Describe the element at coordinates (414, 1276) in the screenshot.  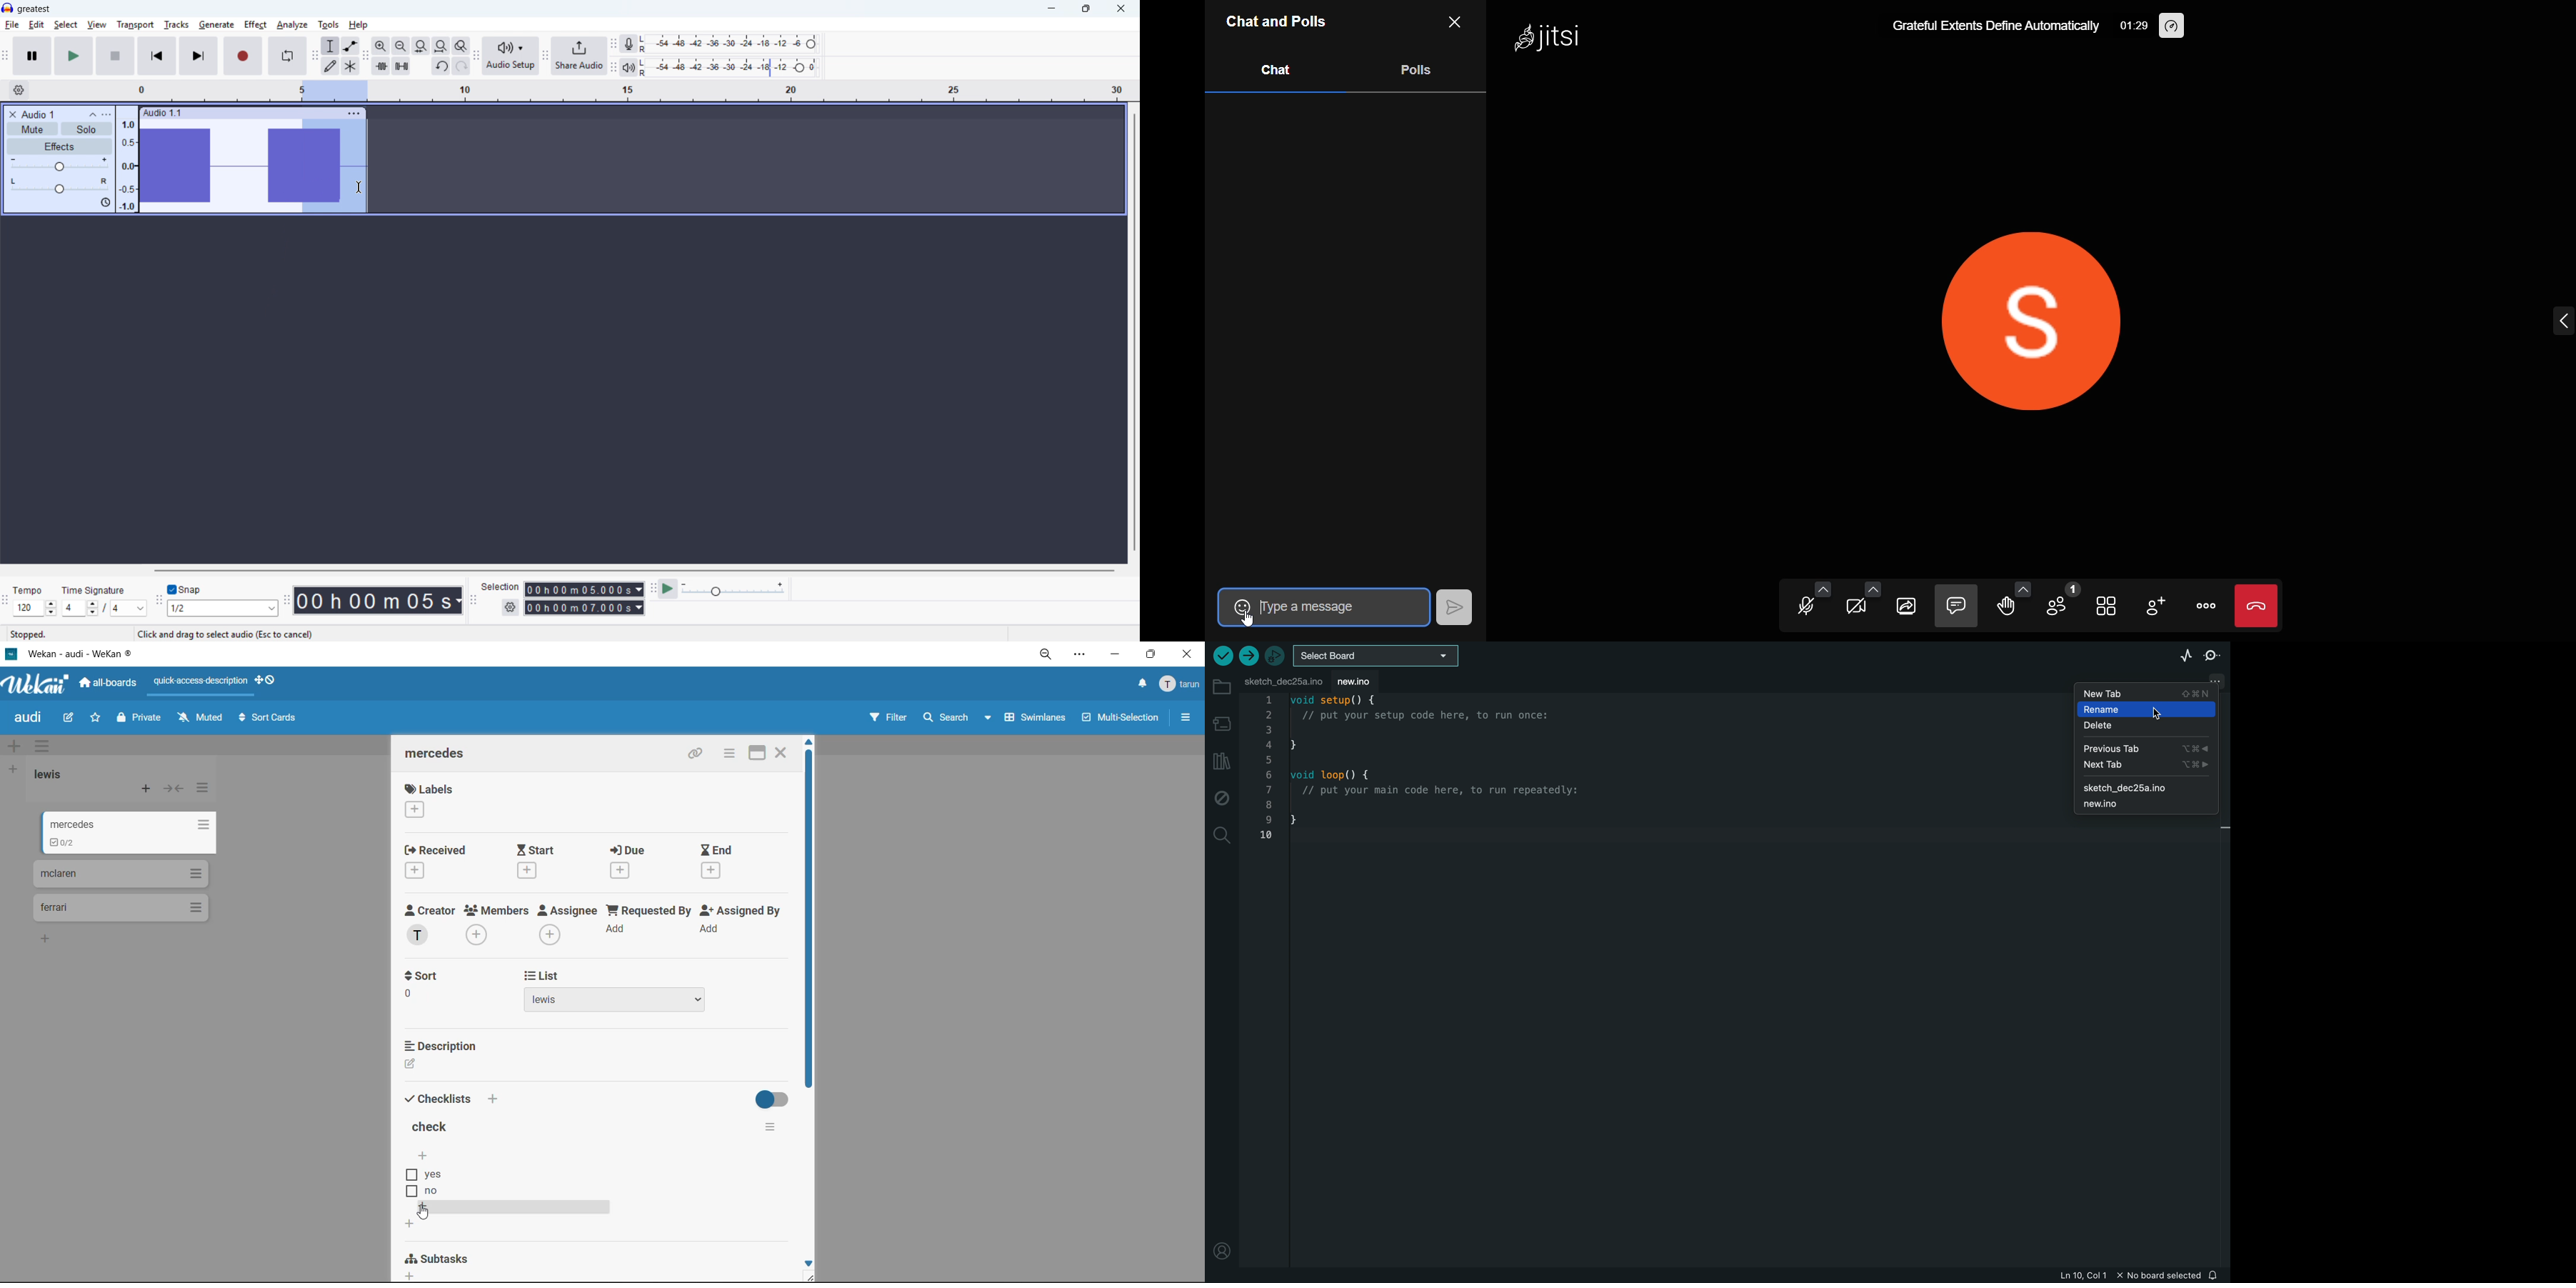
I see `Add Button` at that location.